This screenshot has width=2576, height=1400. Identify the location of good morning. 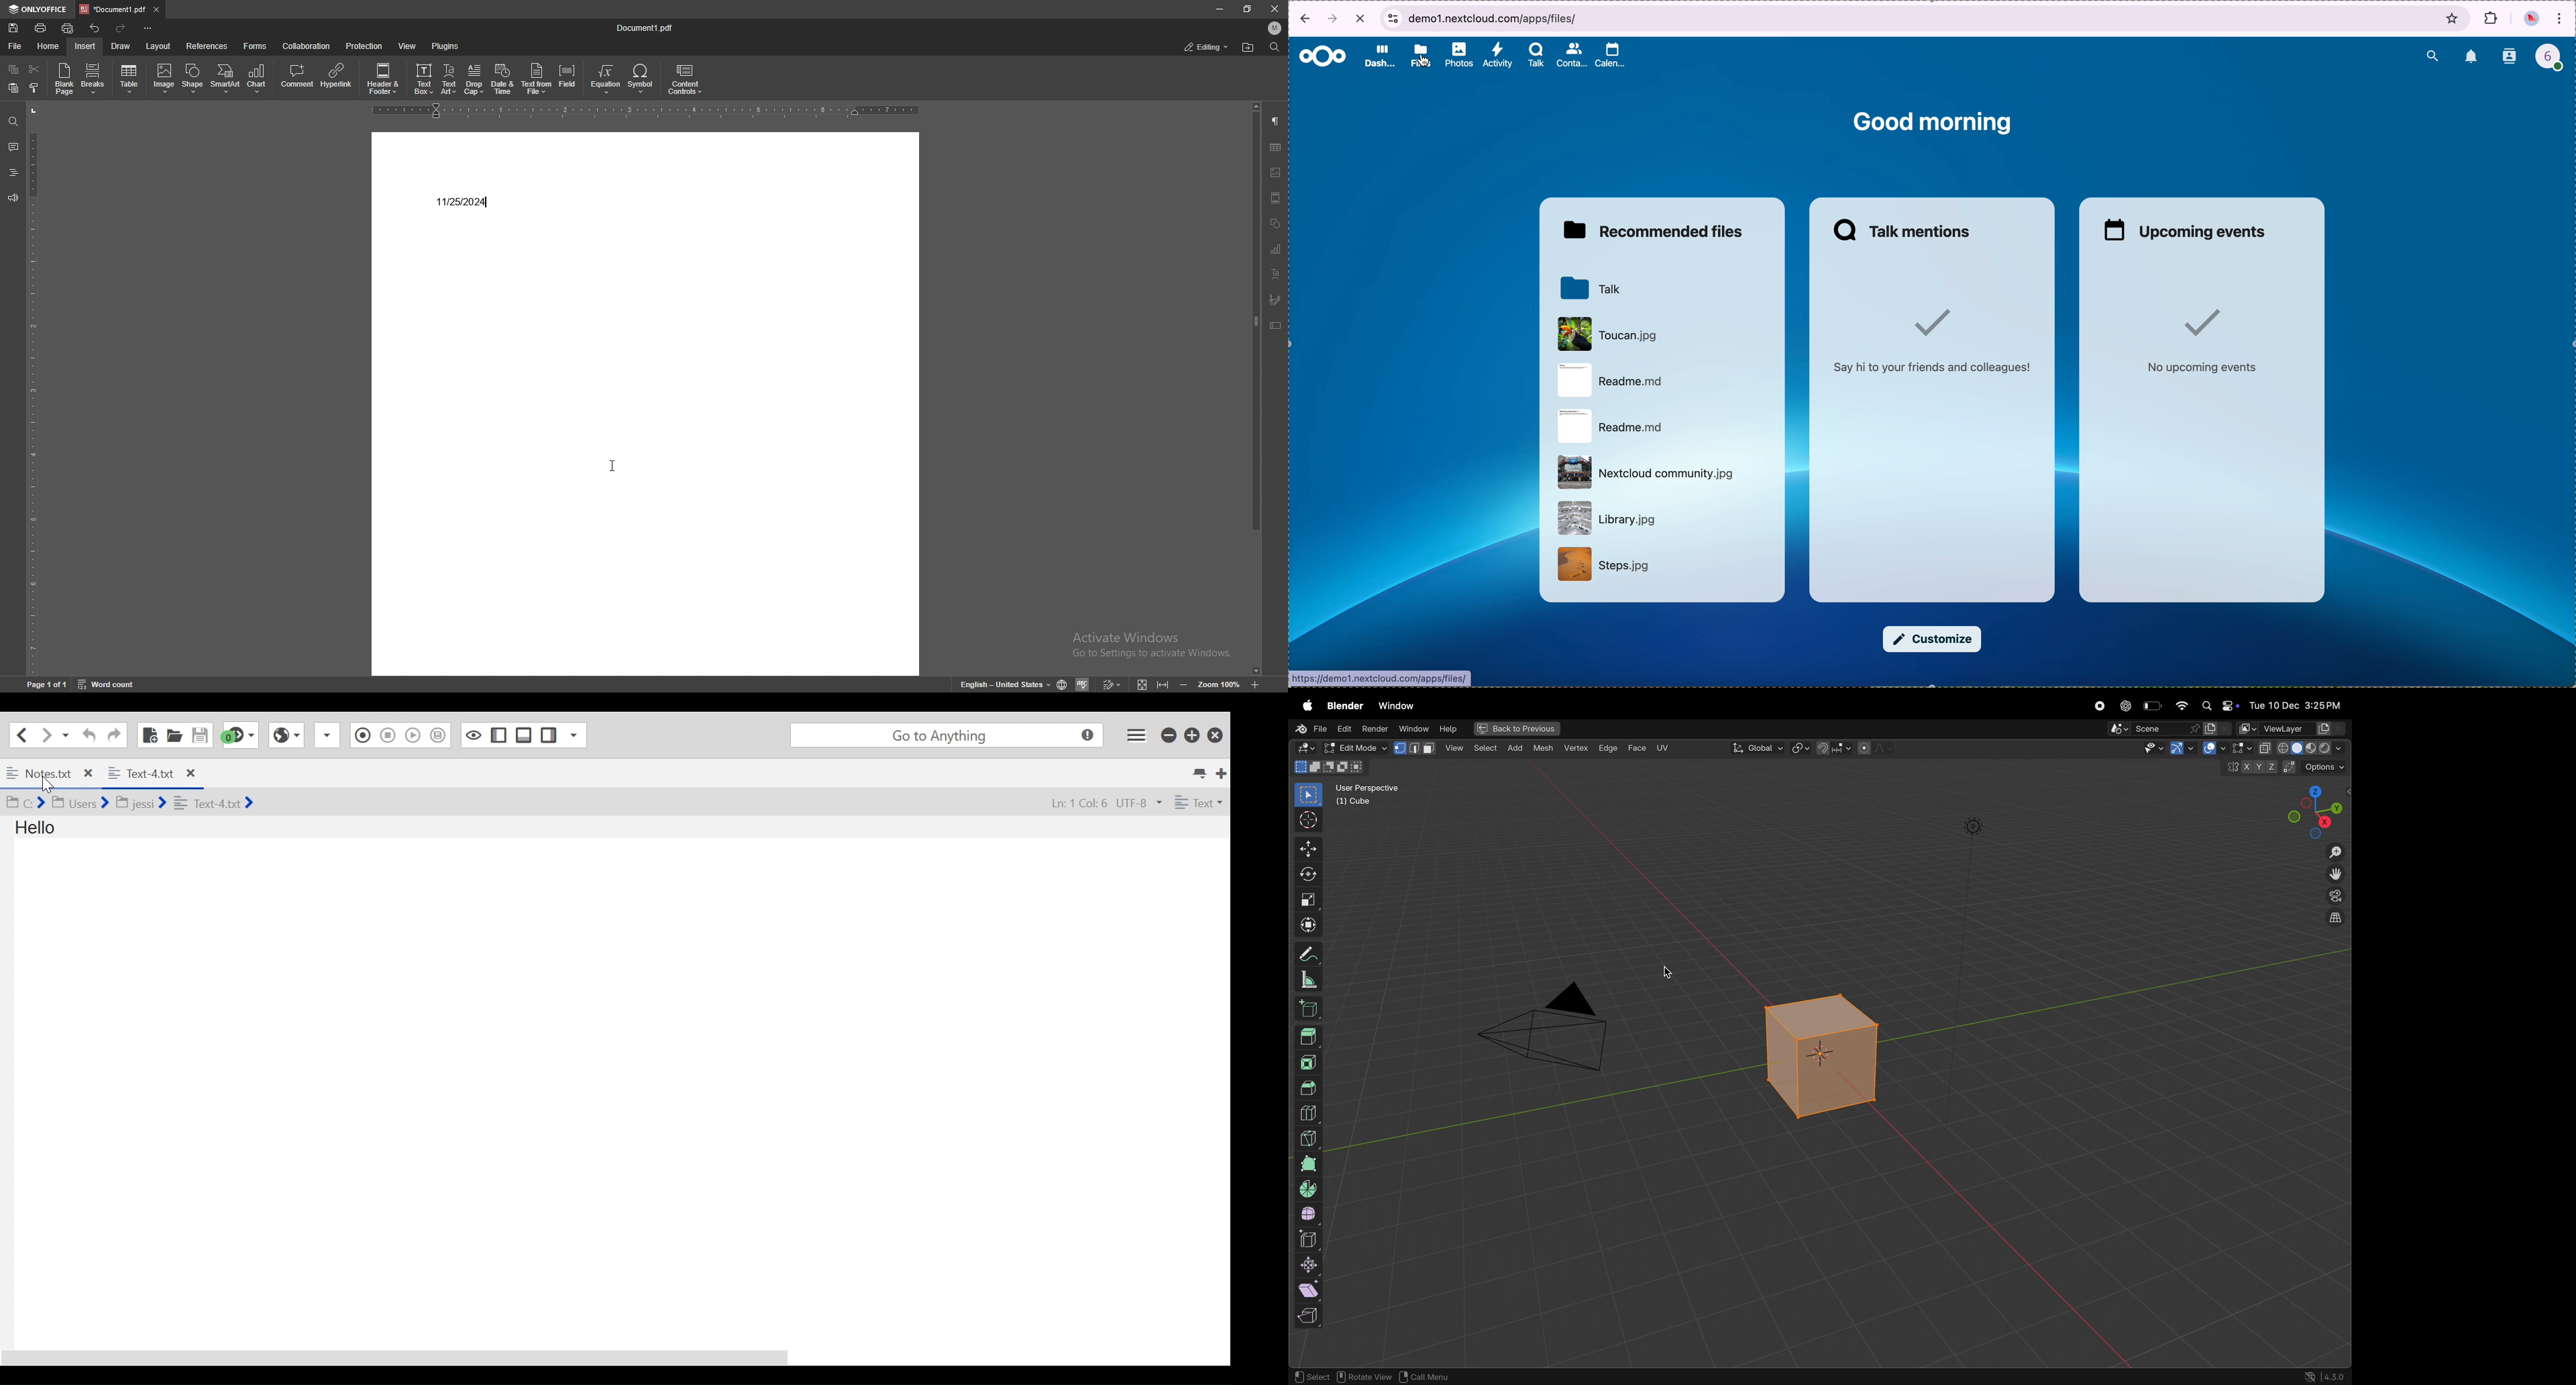
(1934, 121).